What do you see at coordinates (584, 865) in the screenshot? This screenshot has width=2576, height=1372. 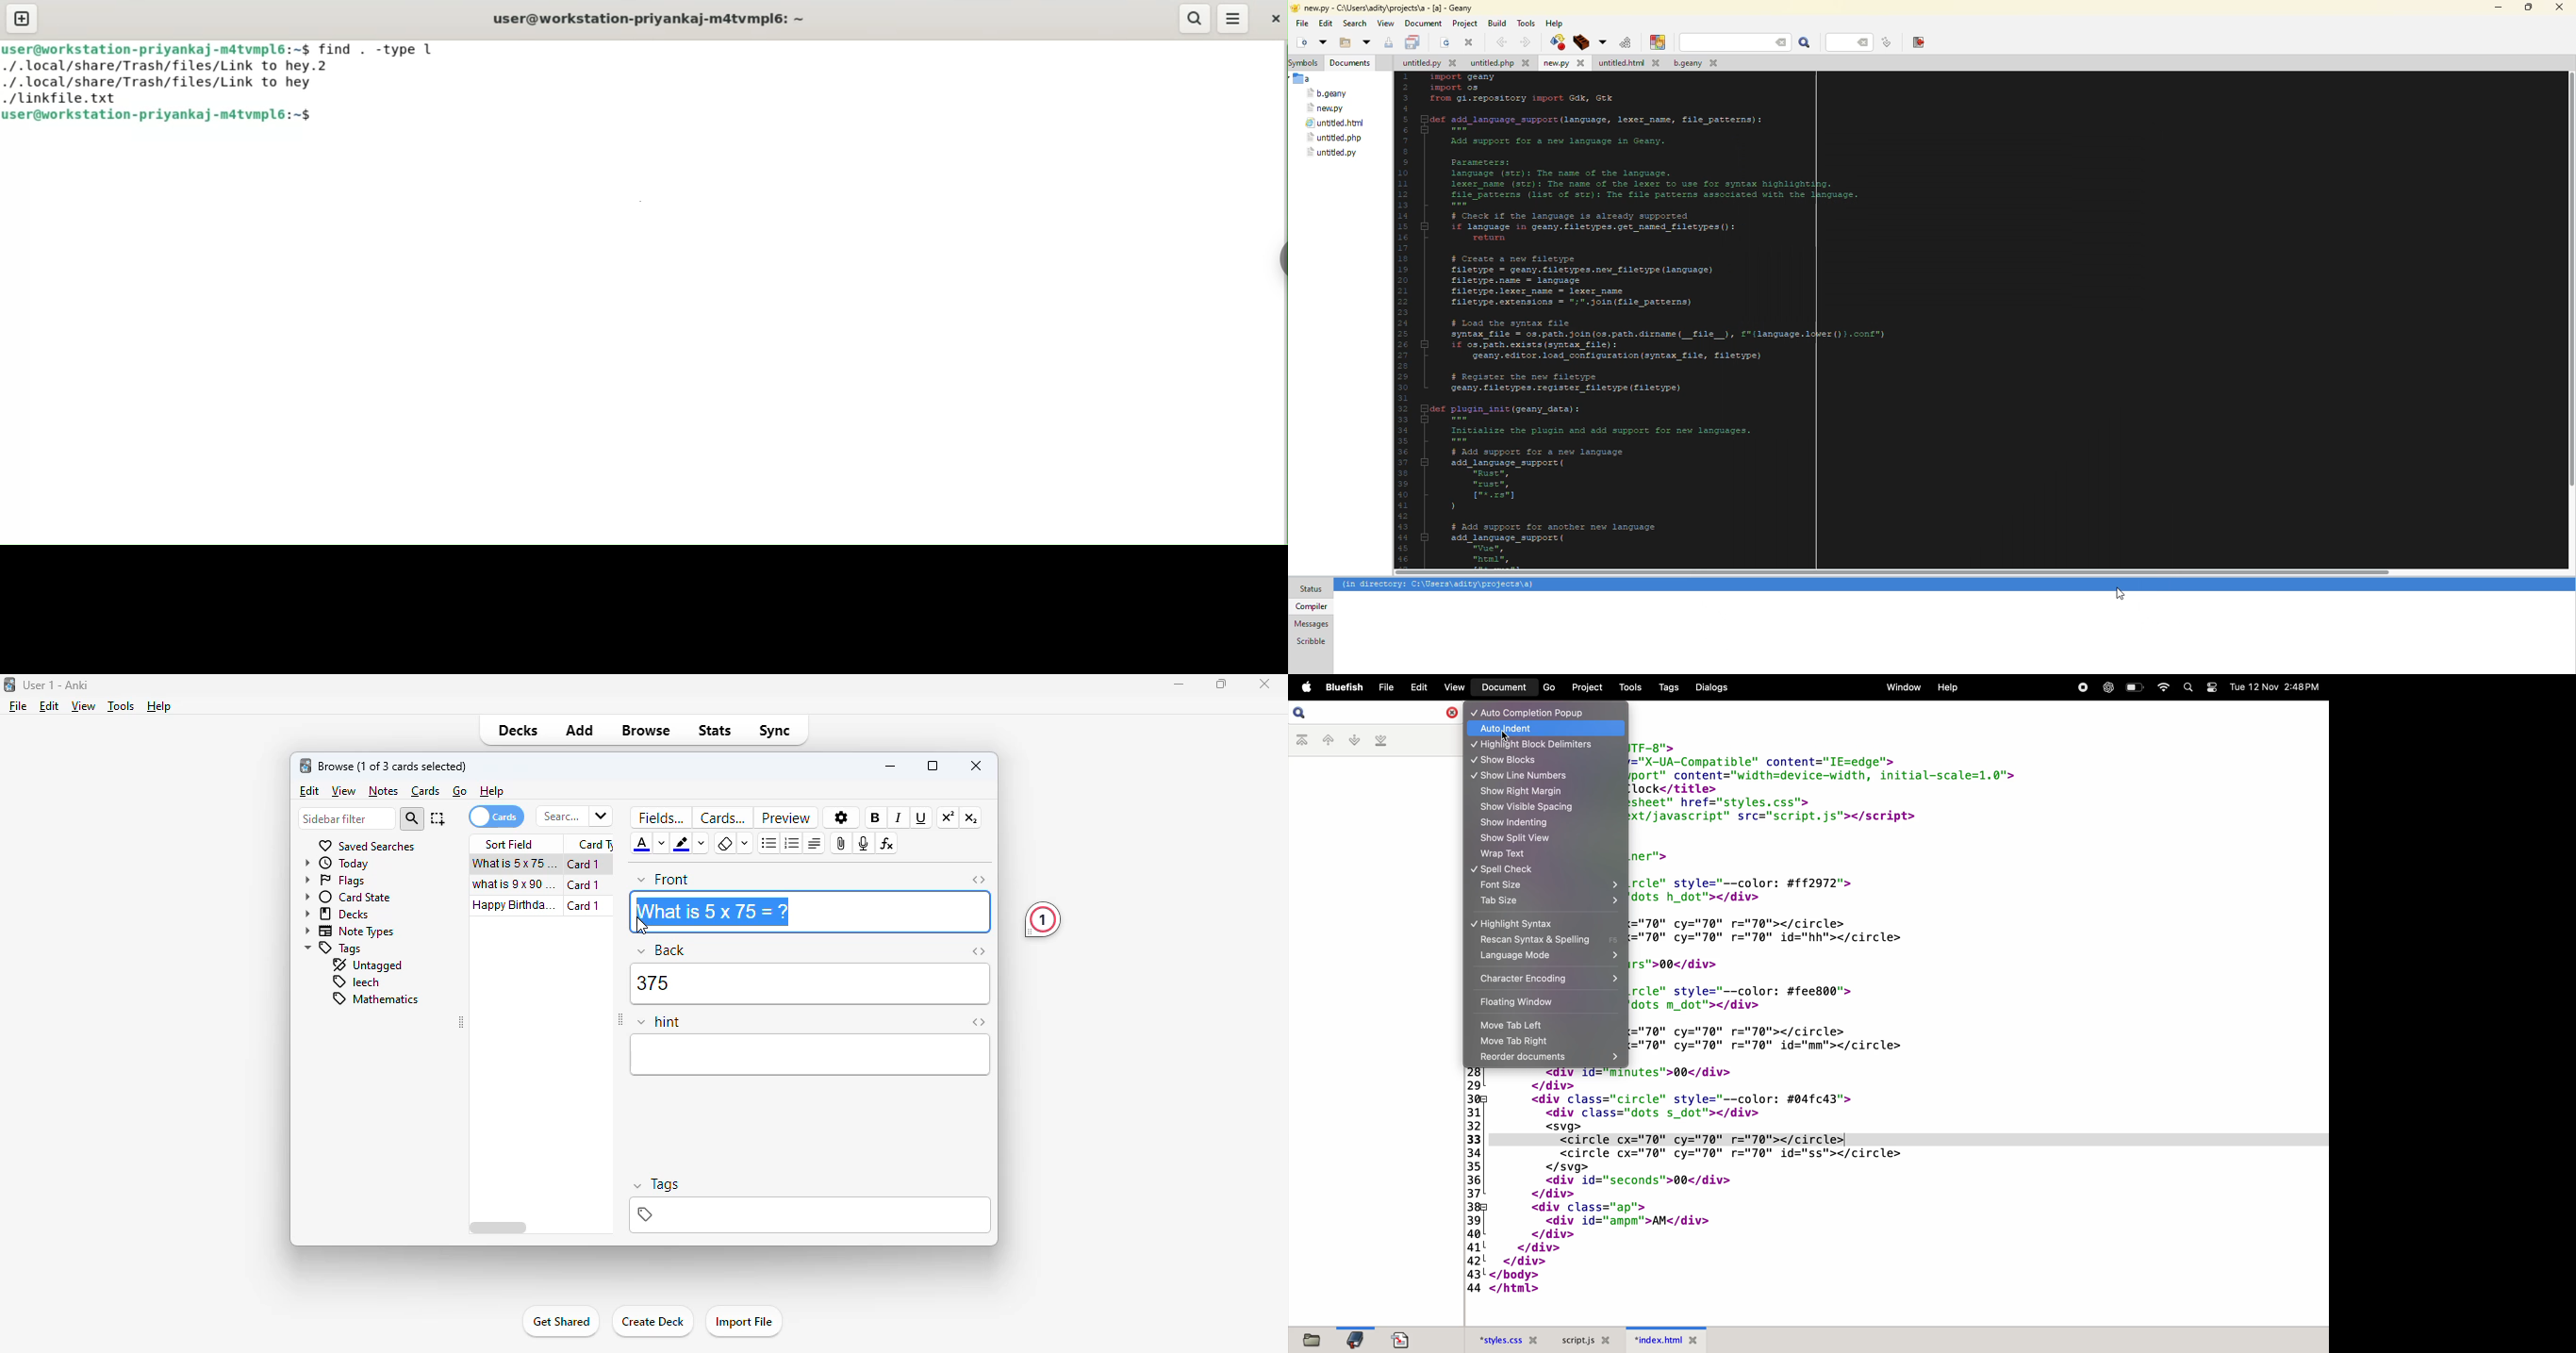 I see `card 1` at bounding box center [584, 865].